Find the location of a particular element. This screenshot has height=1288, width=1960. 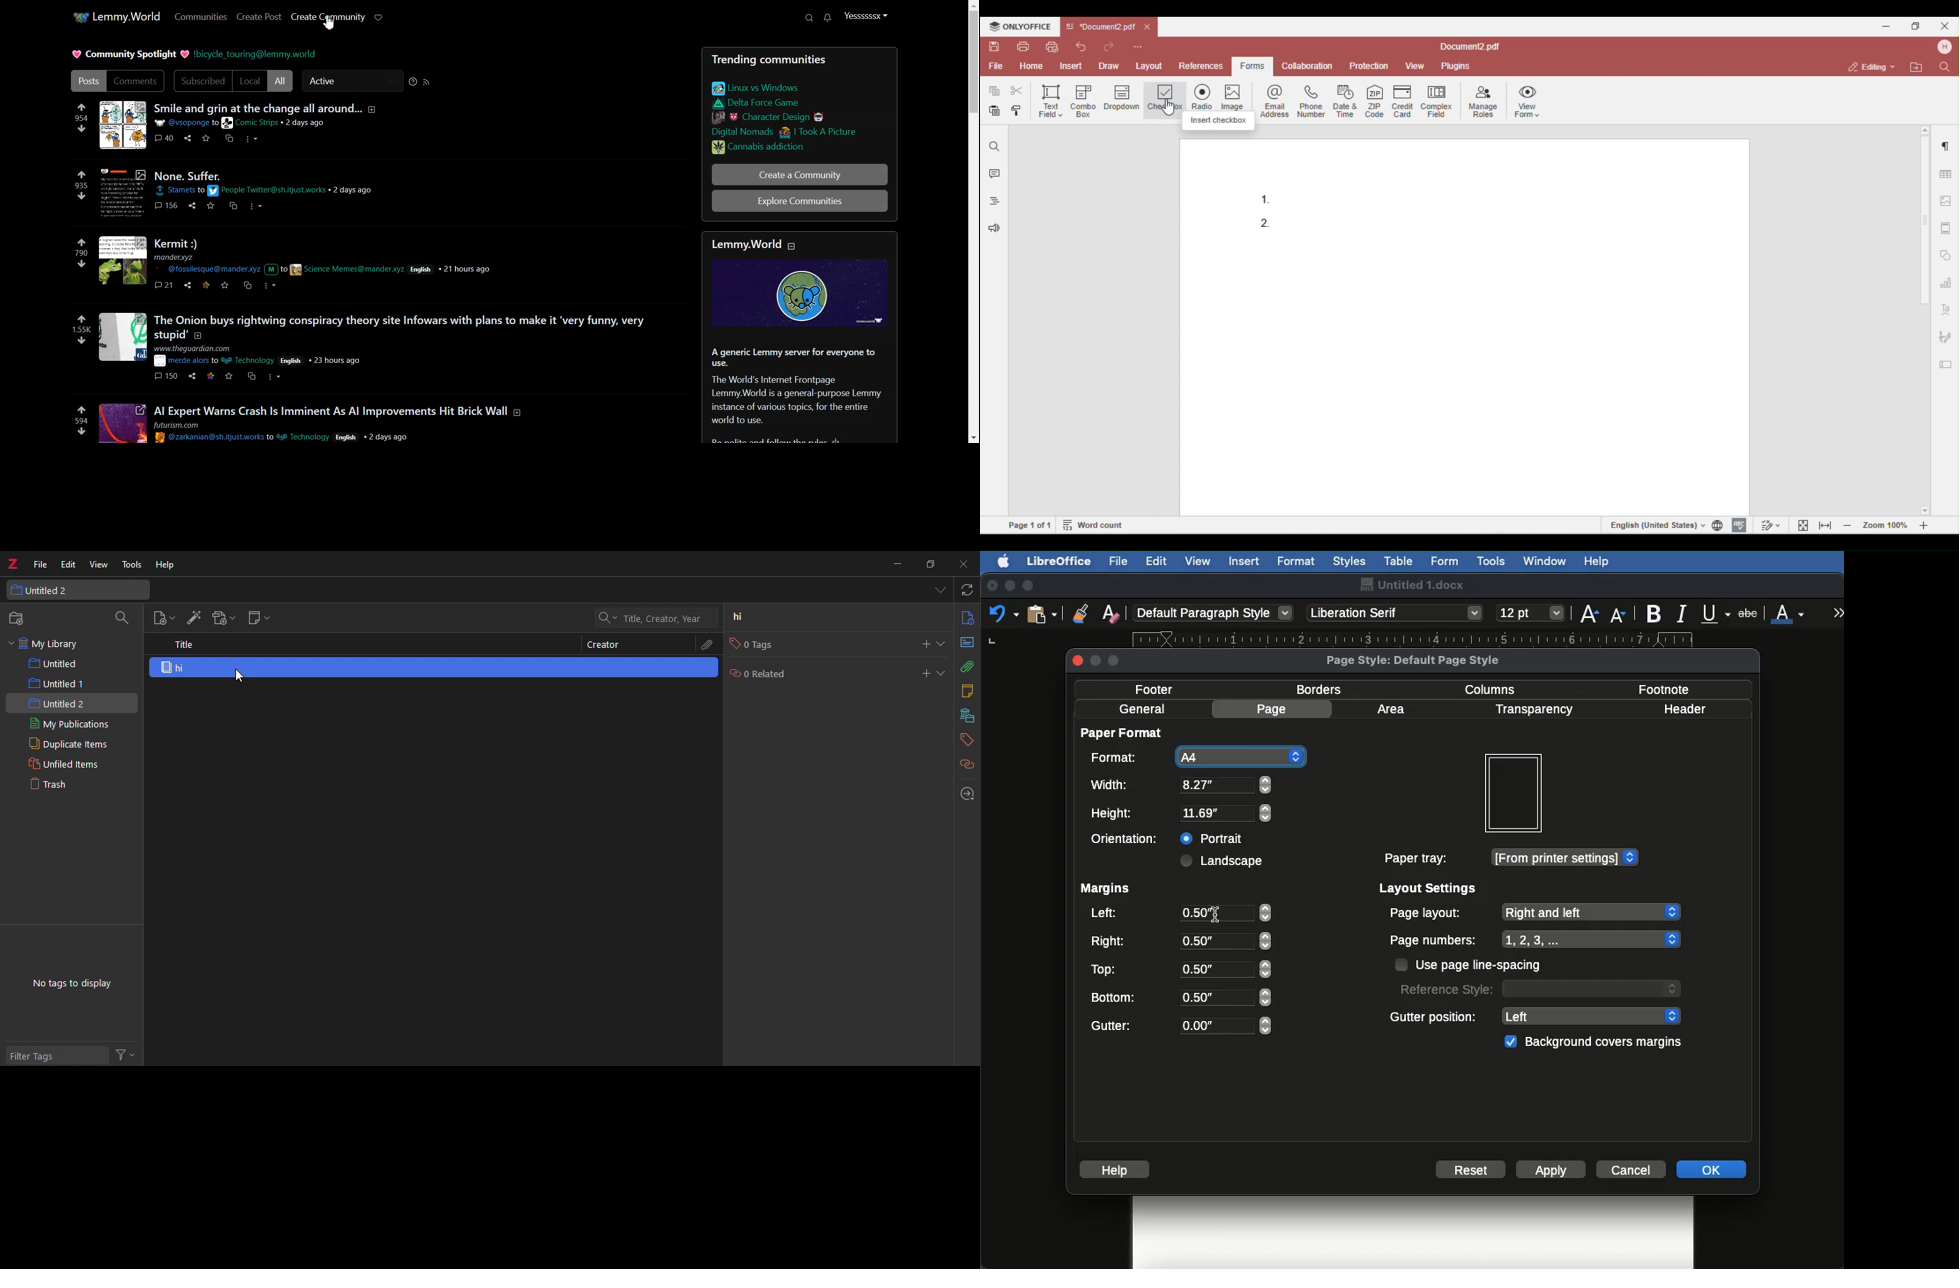

add is located at coordinates (921, 643).